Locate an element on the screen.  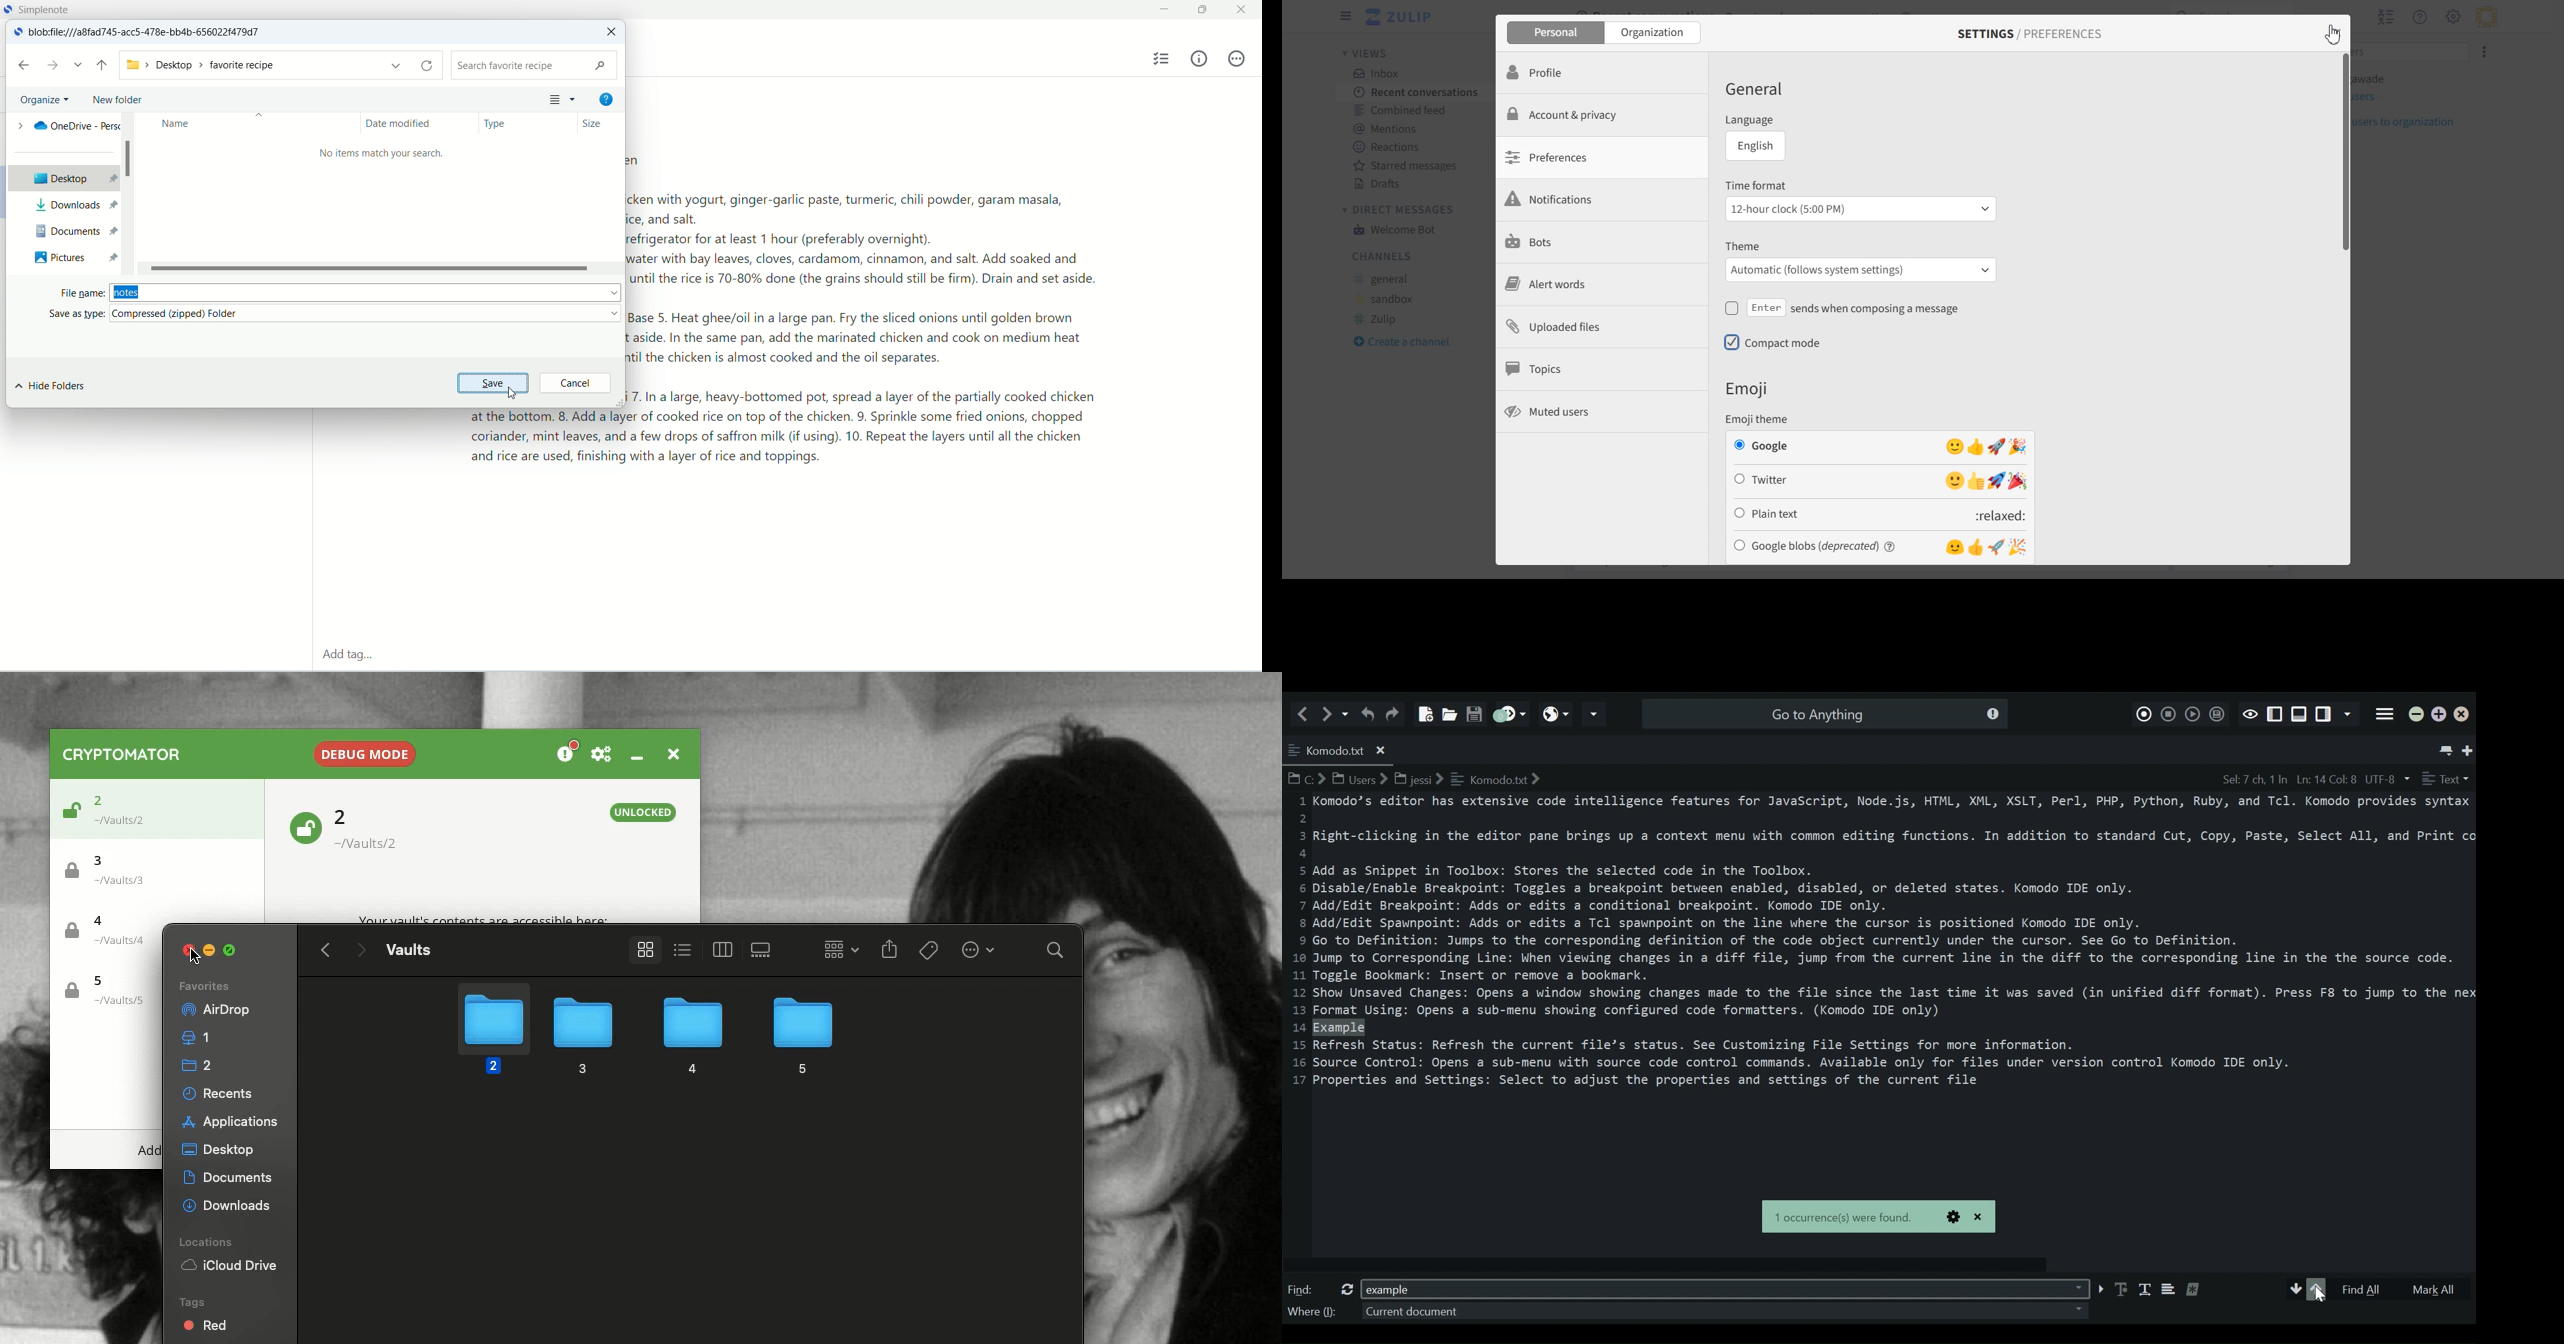
Compact mode (checked) is located at coordinates (1795, 345).